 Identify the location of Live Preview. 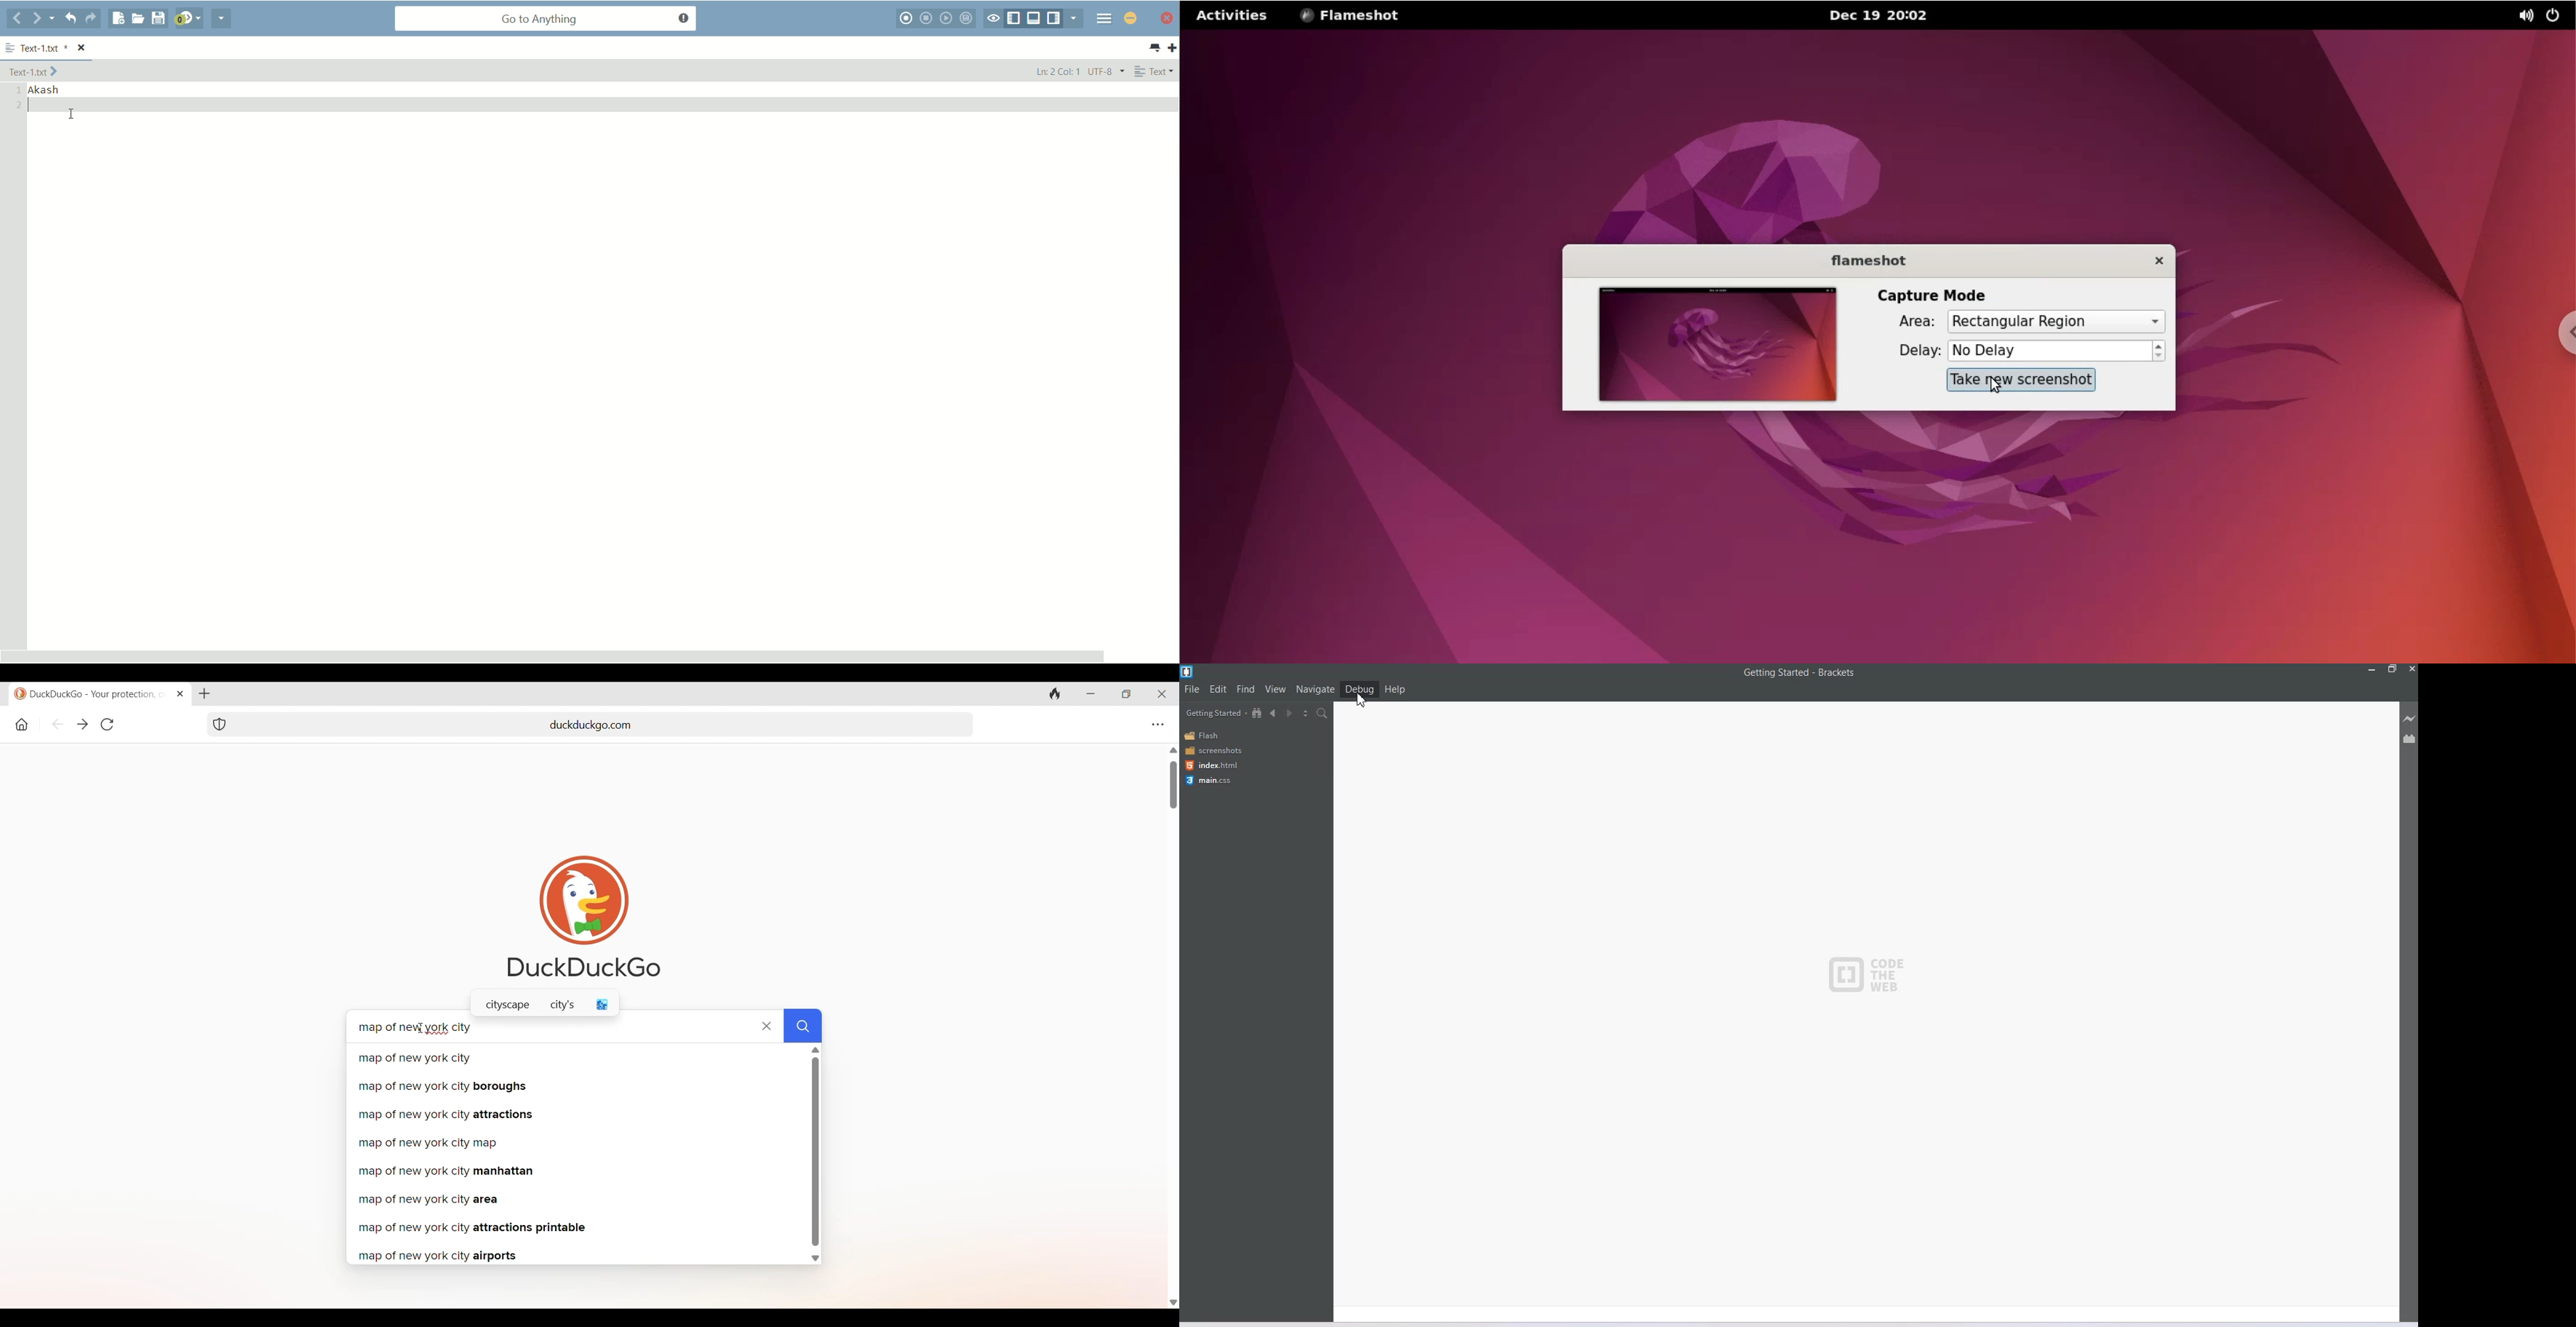
(2410, 719).